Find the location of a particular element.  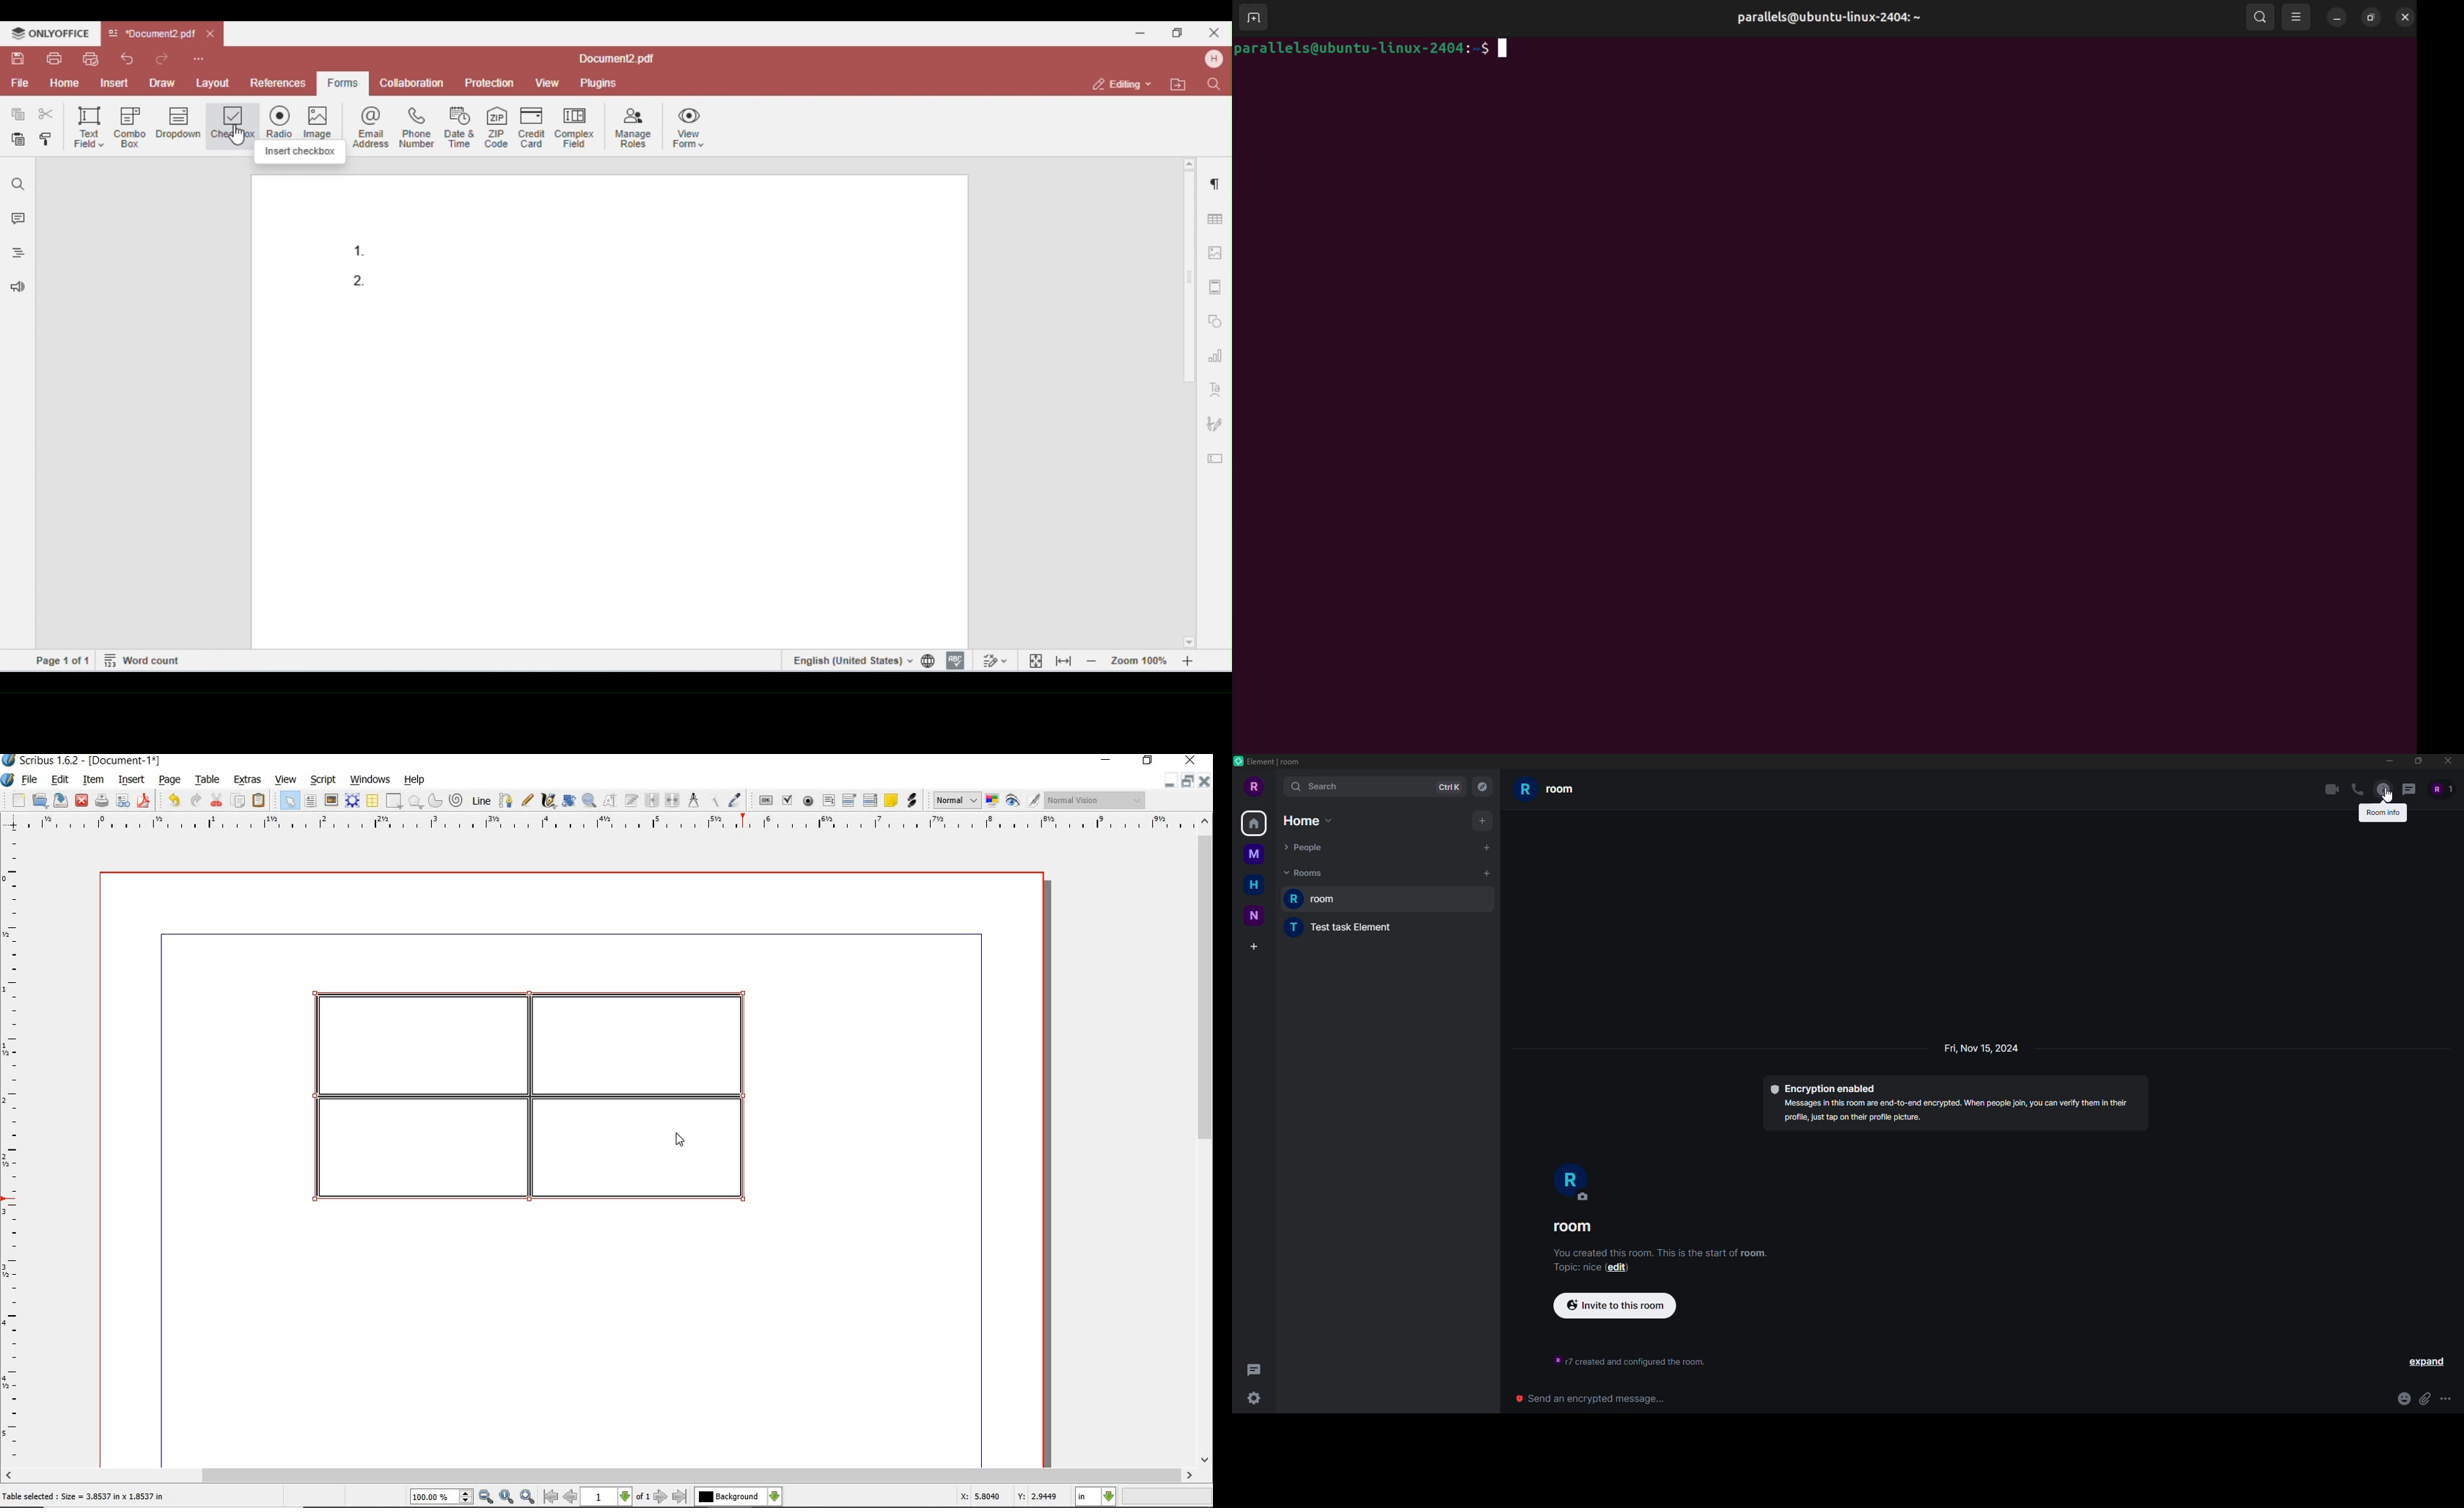

scrollbar is located at coordinates (599, 1476).